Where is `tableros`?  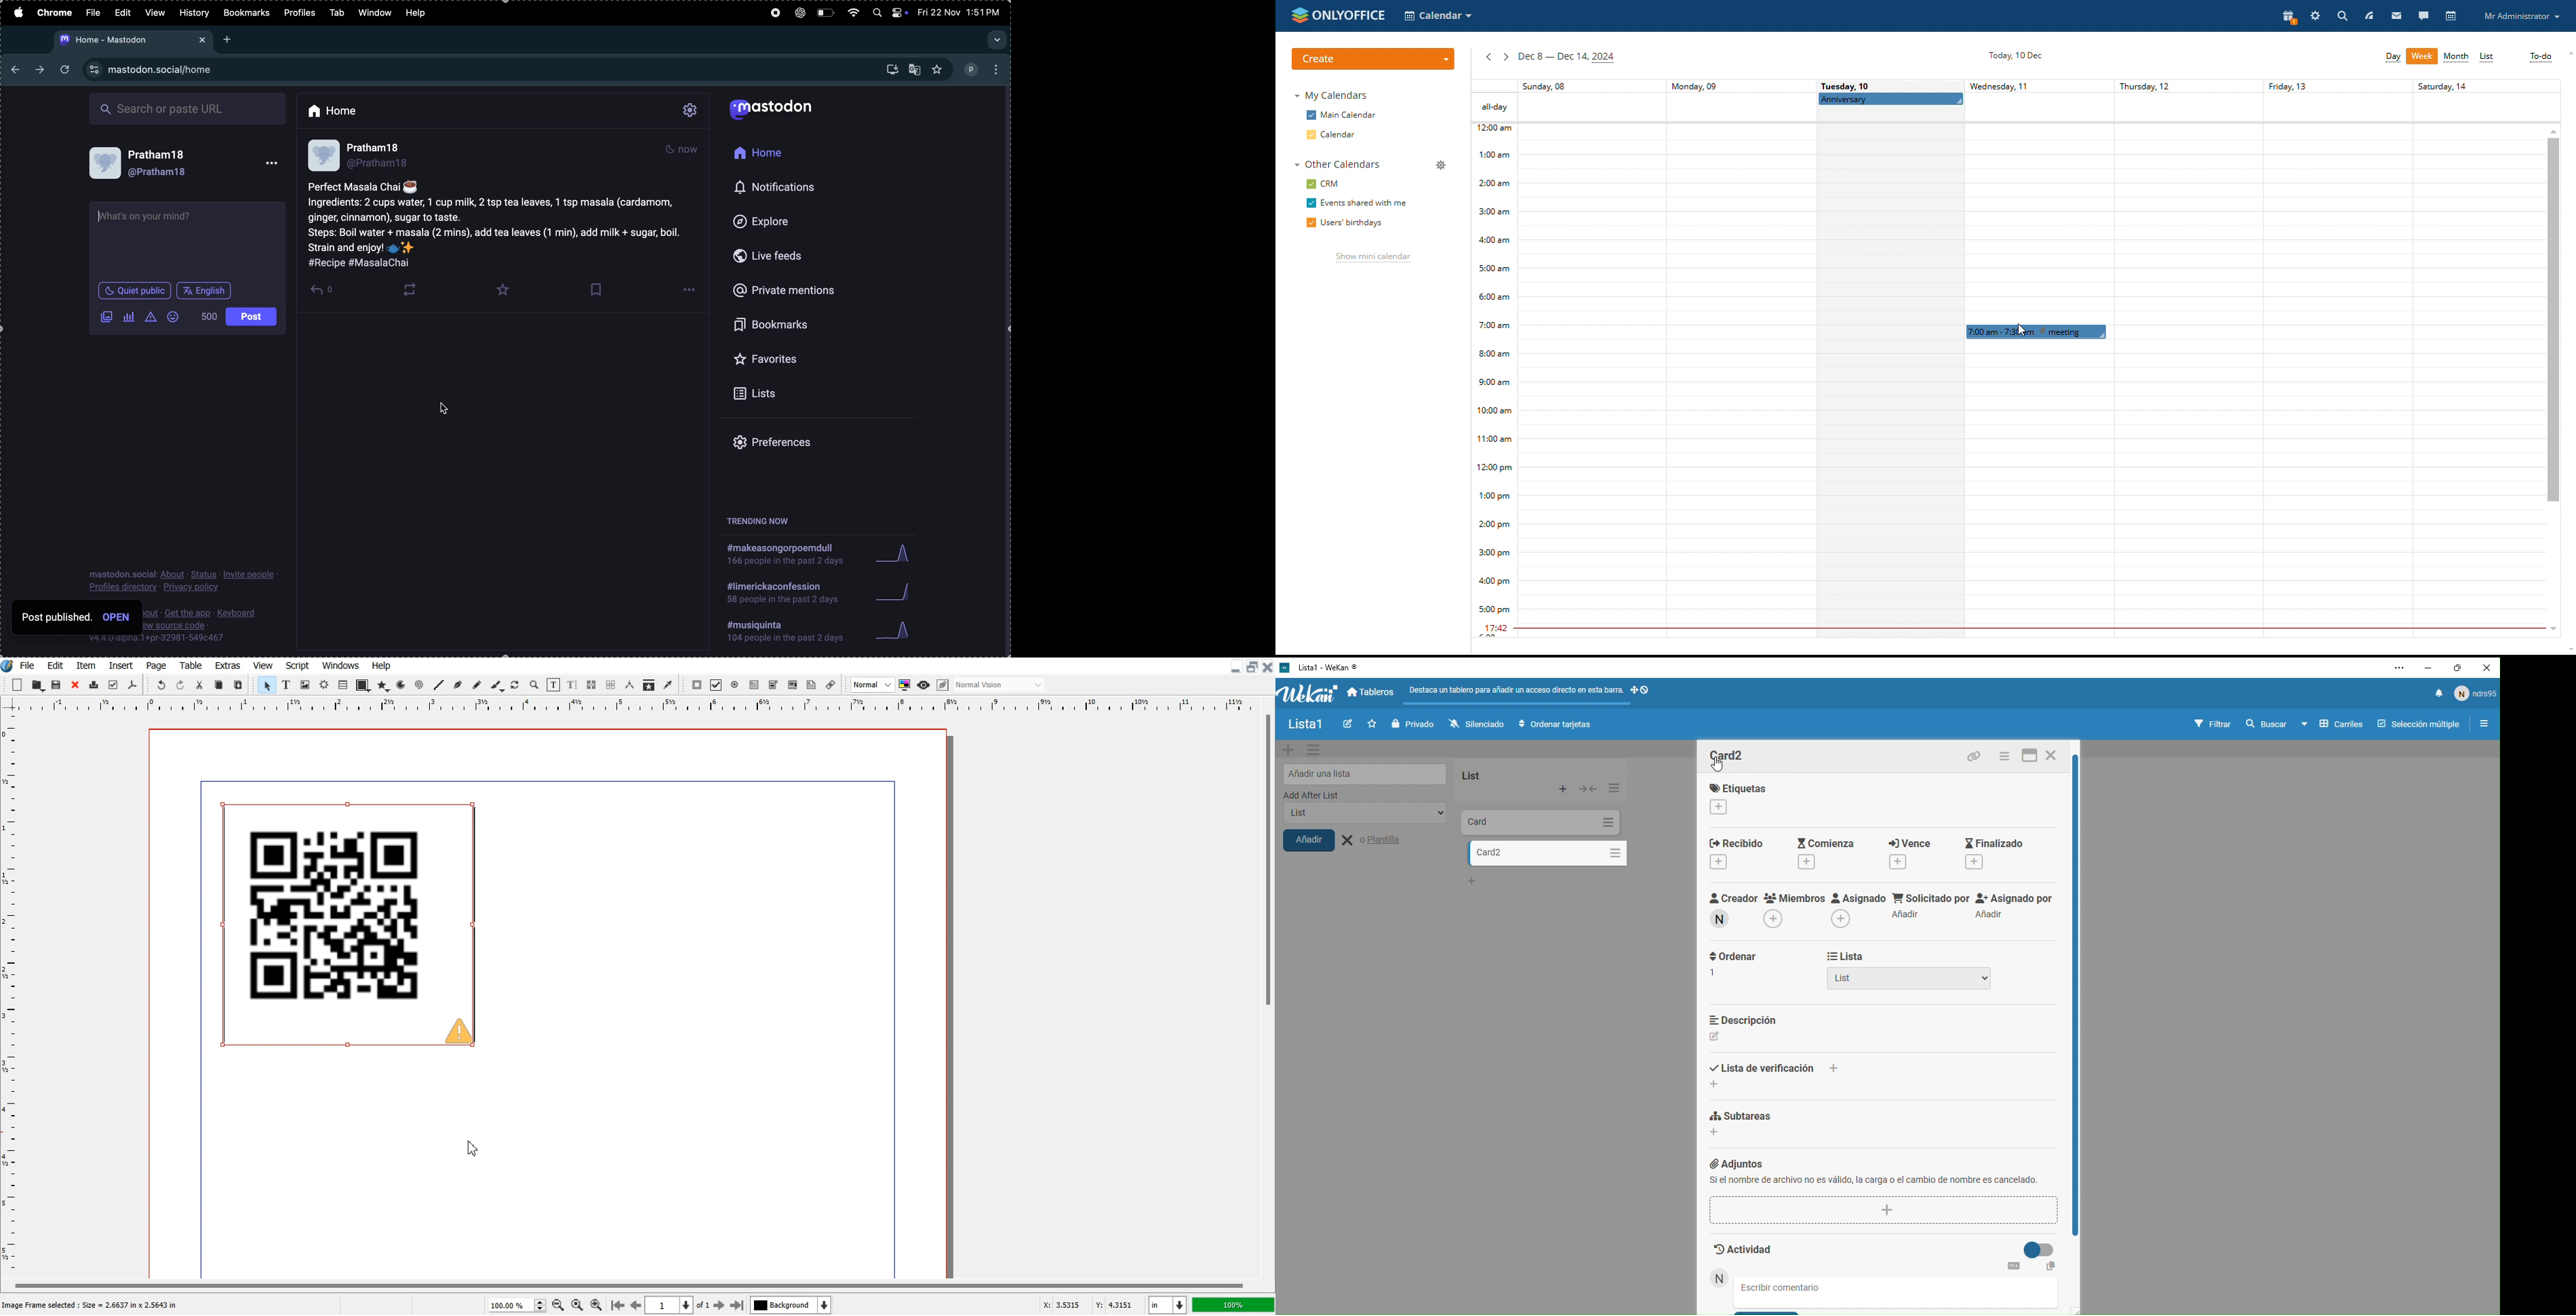
tableros is located at coordinates (1373, 693).